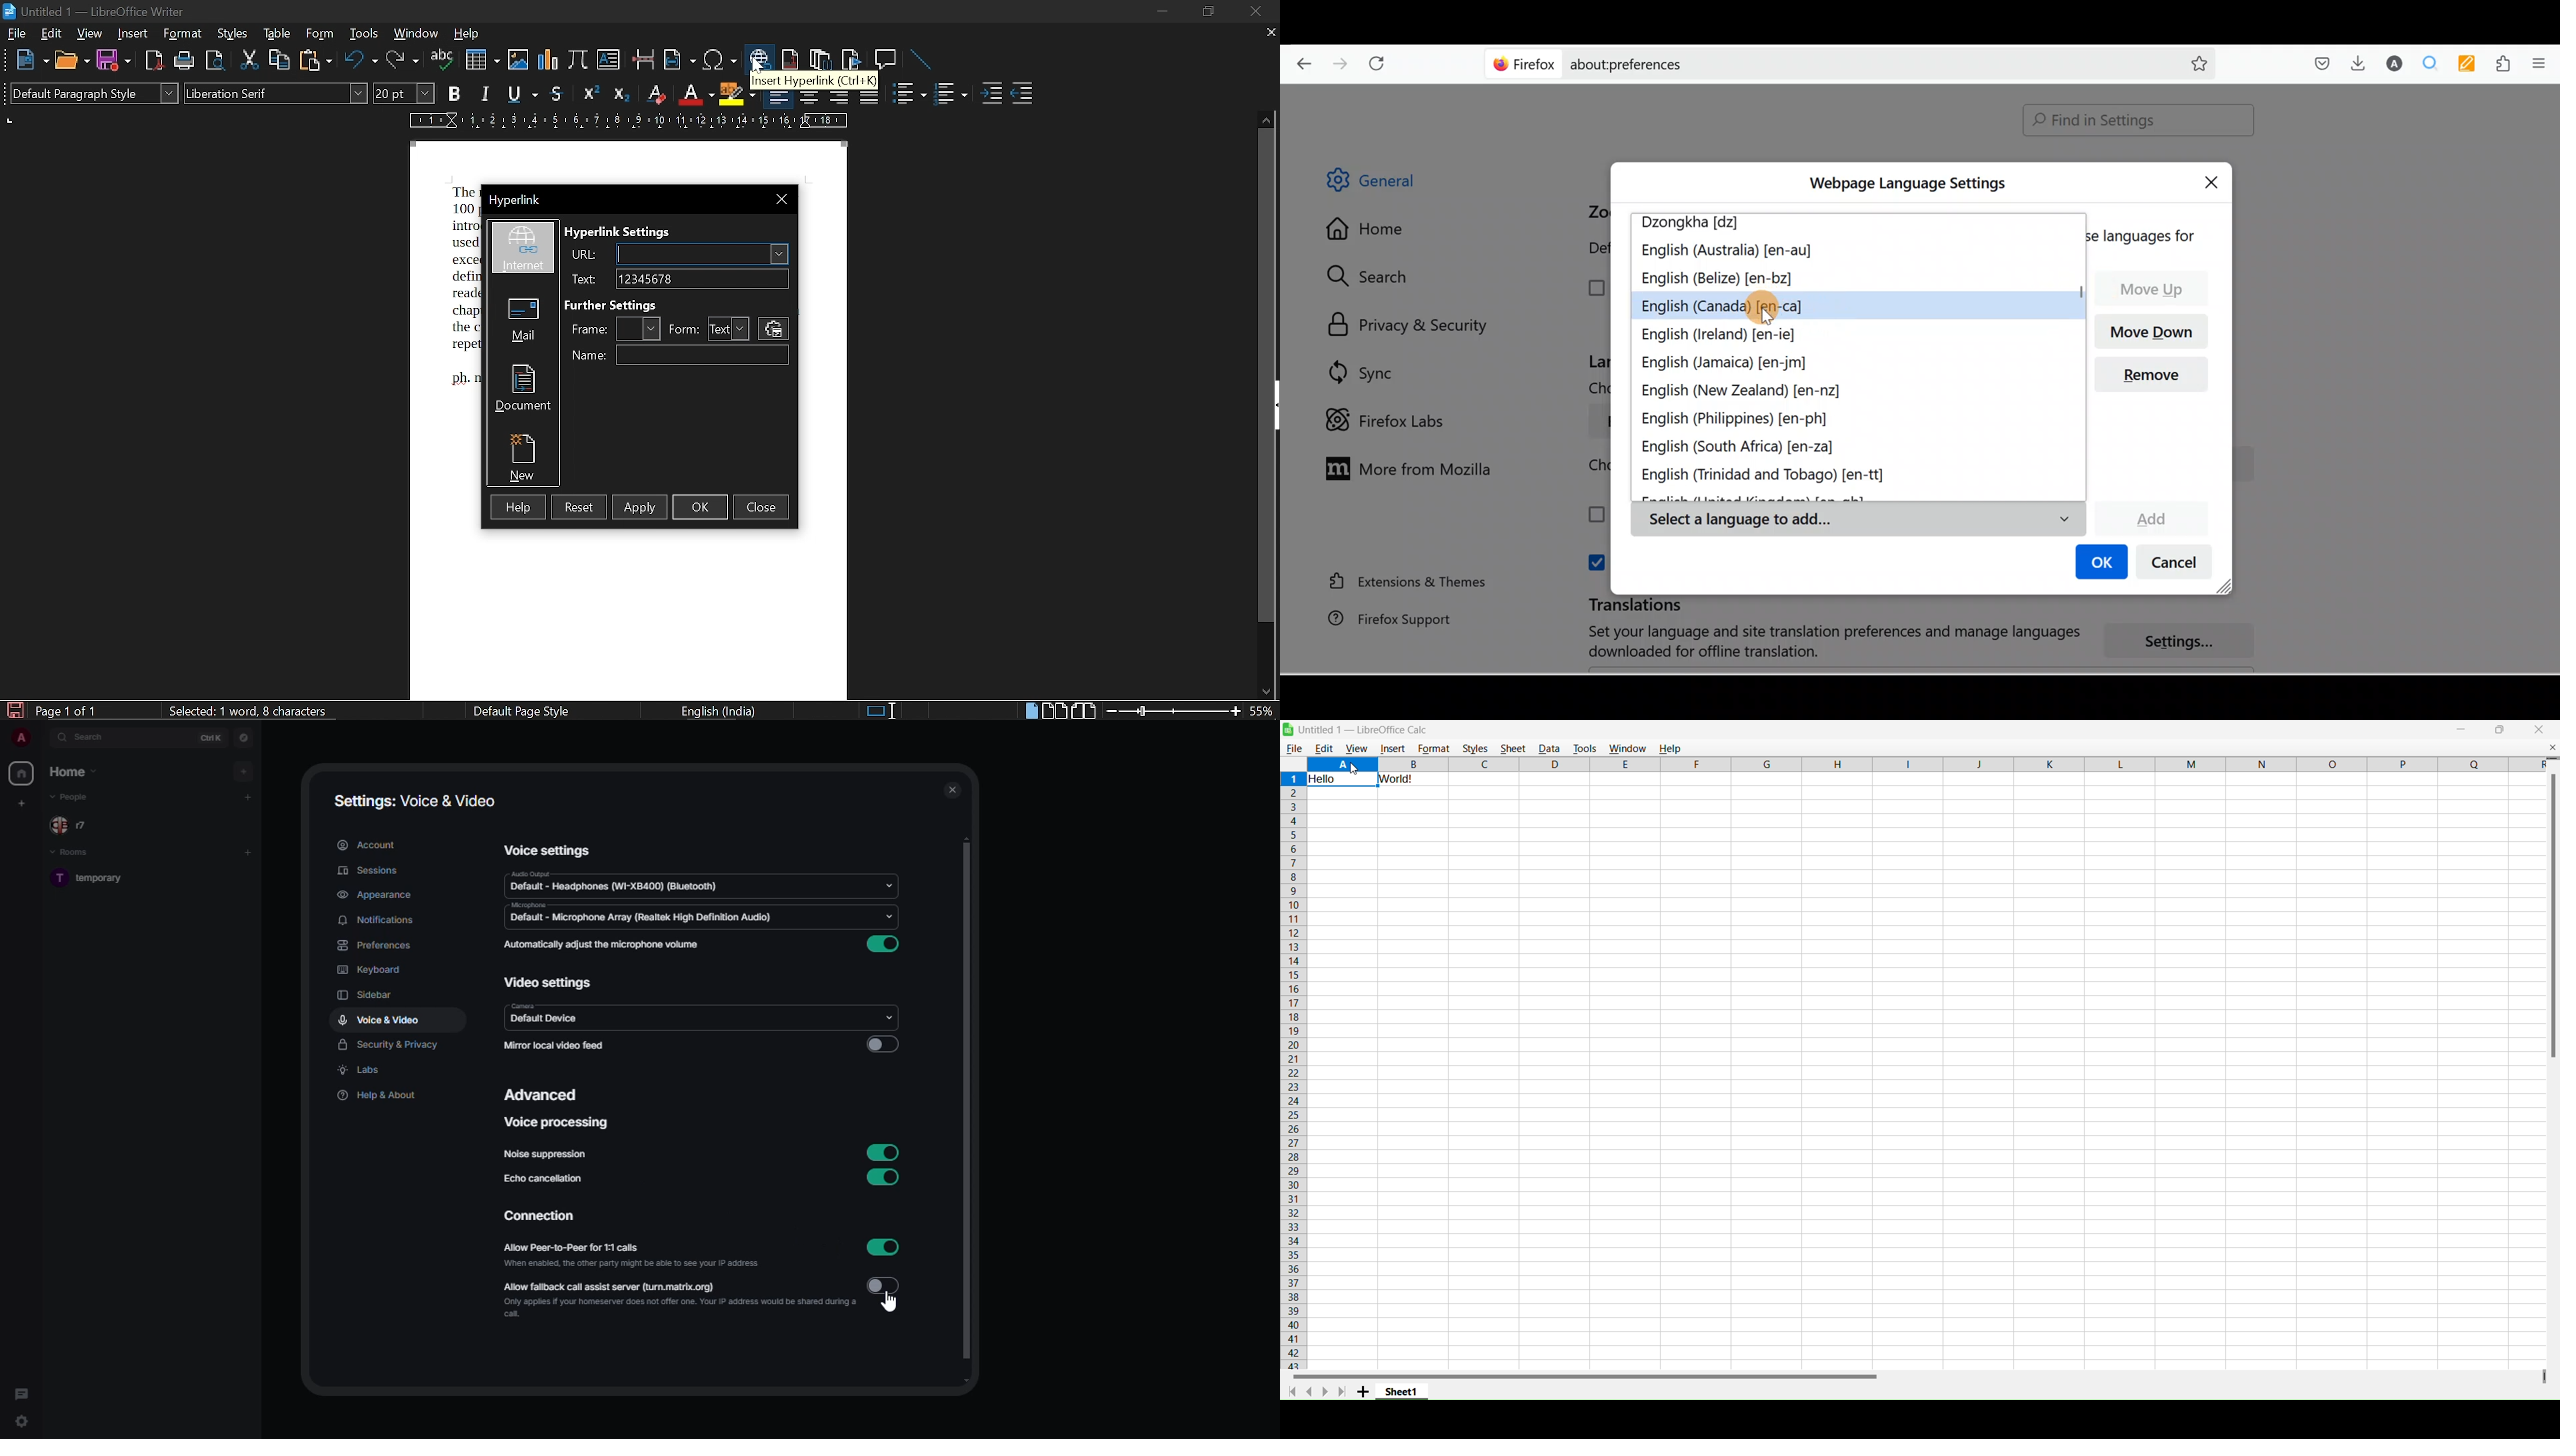  I want to click on insert endnote, so click(822, 59).